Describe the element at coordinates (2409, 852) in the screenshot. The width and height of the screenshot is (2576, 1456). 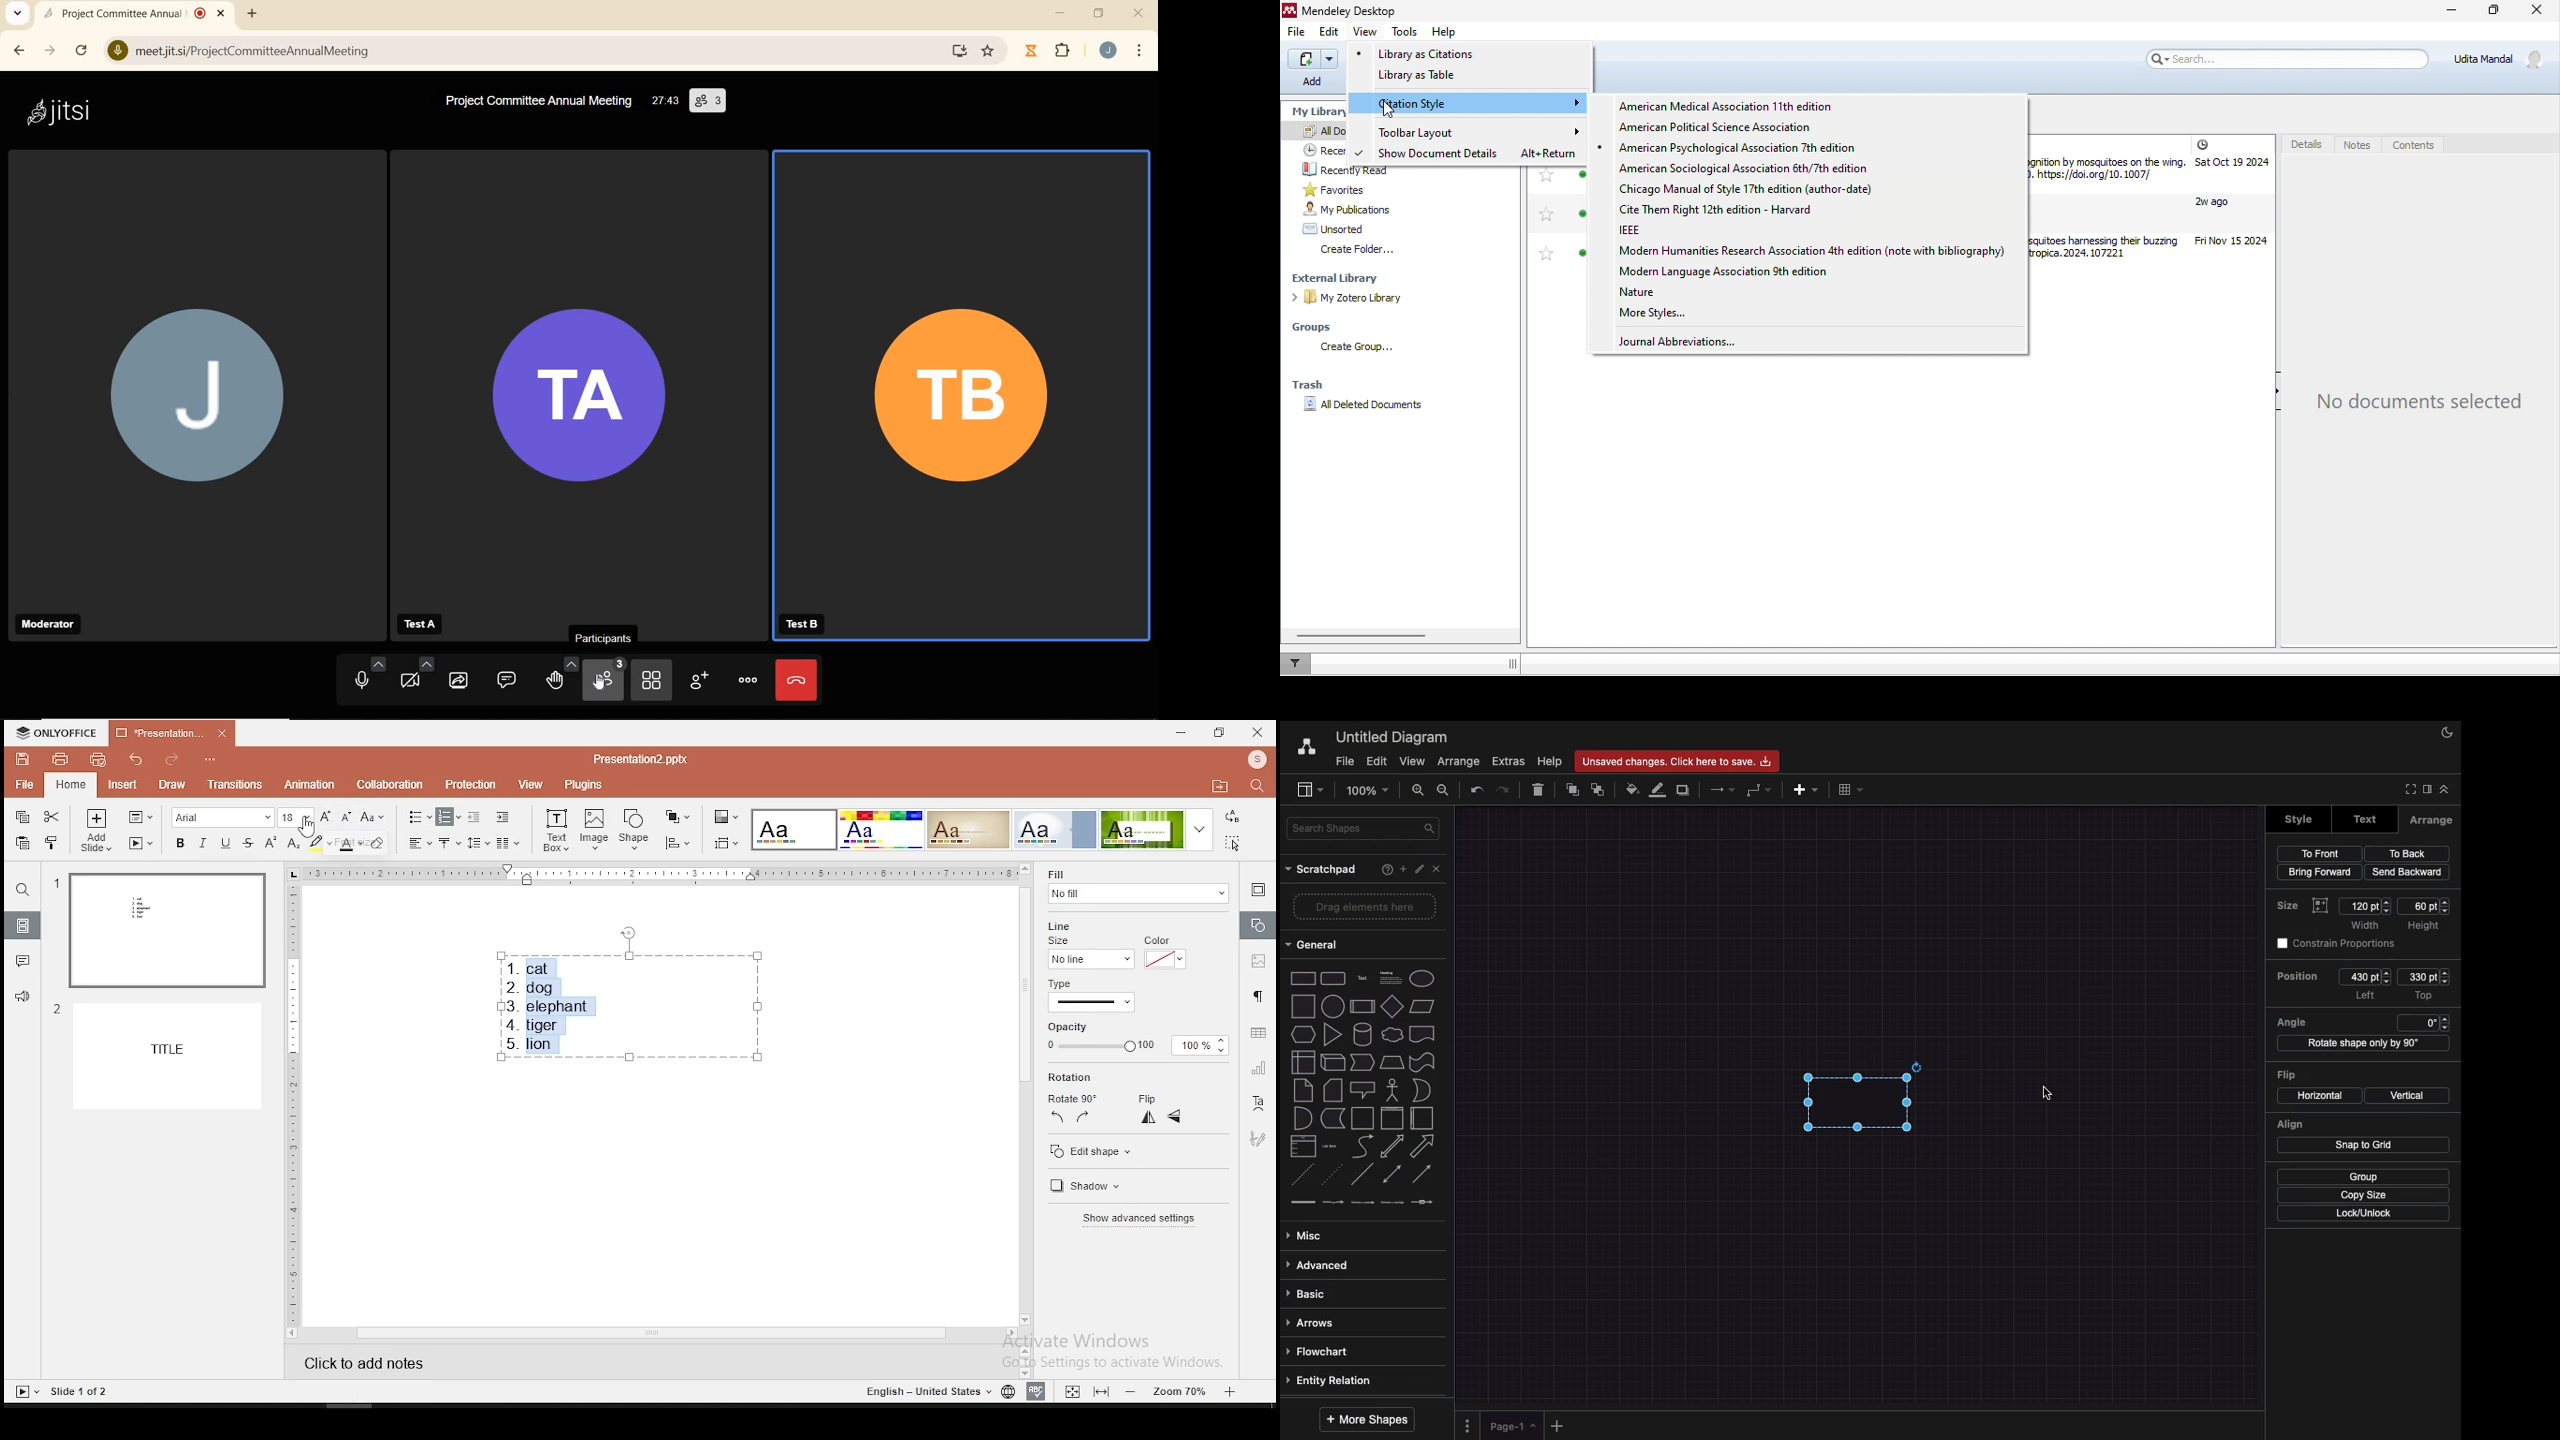
I see `To back` at that location.